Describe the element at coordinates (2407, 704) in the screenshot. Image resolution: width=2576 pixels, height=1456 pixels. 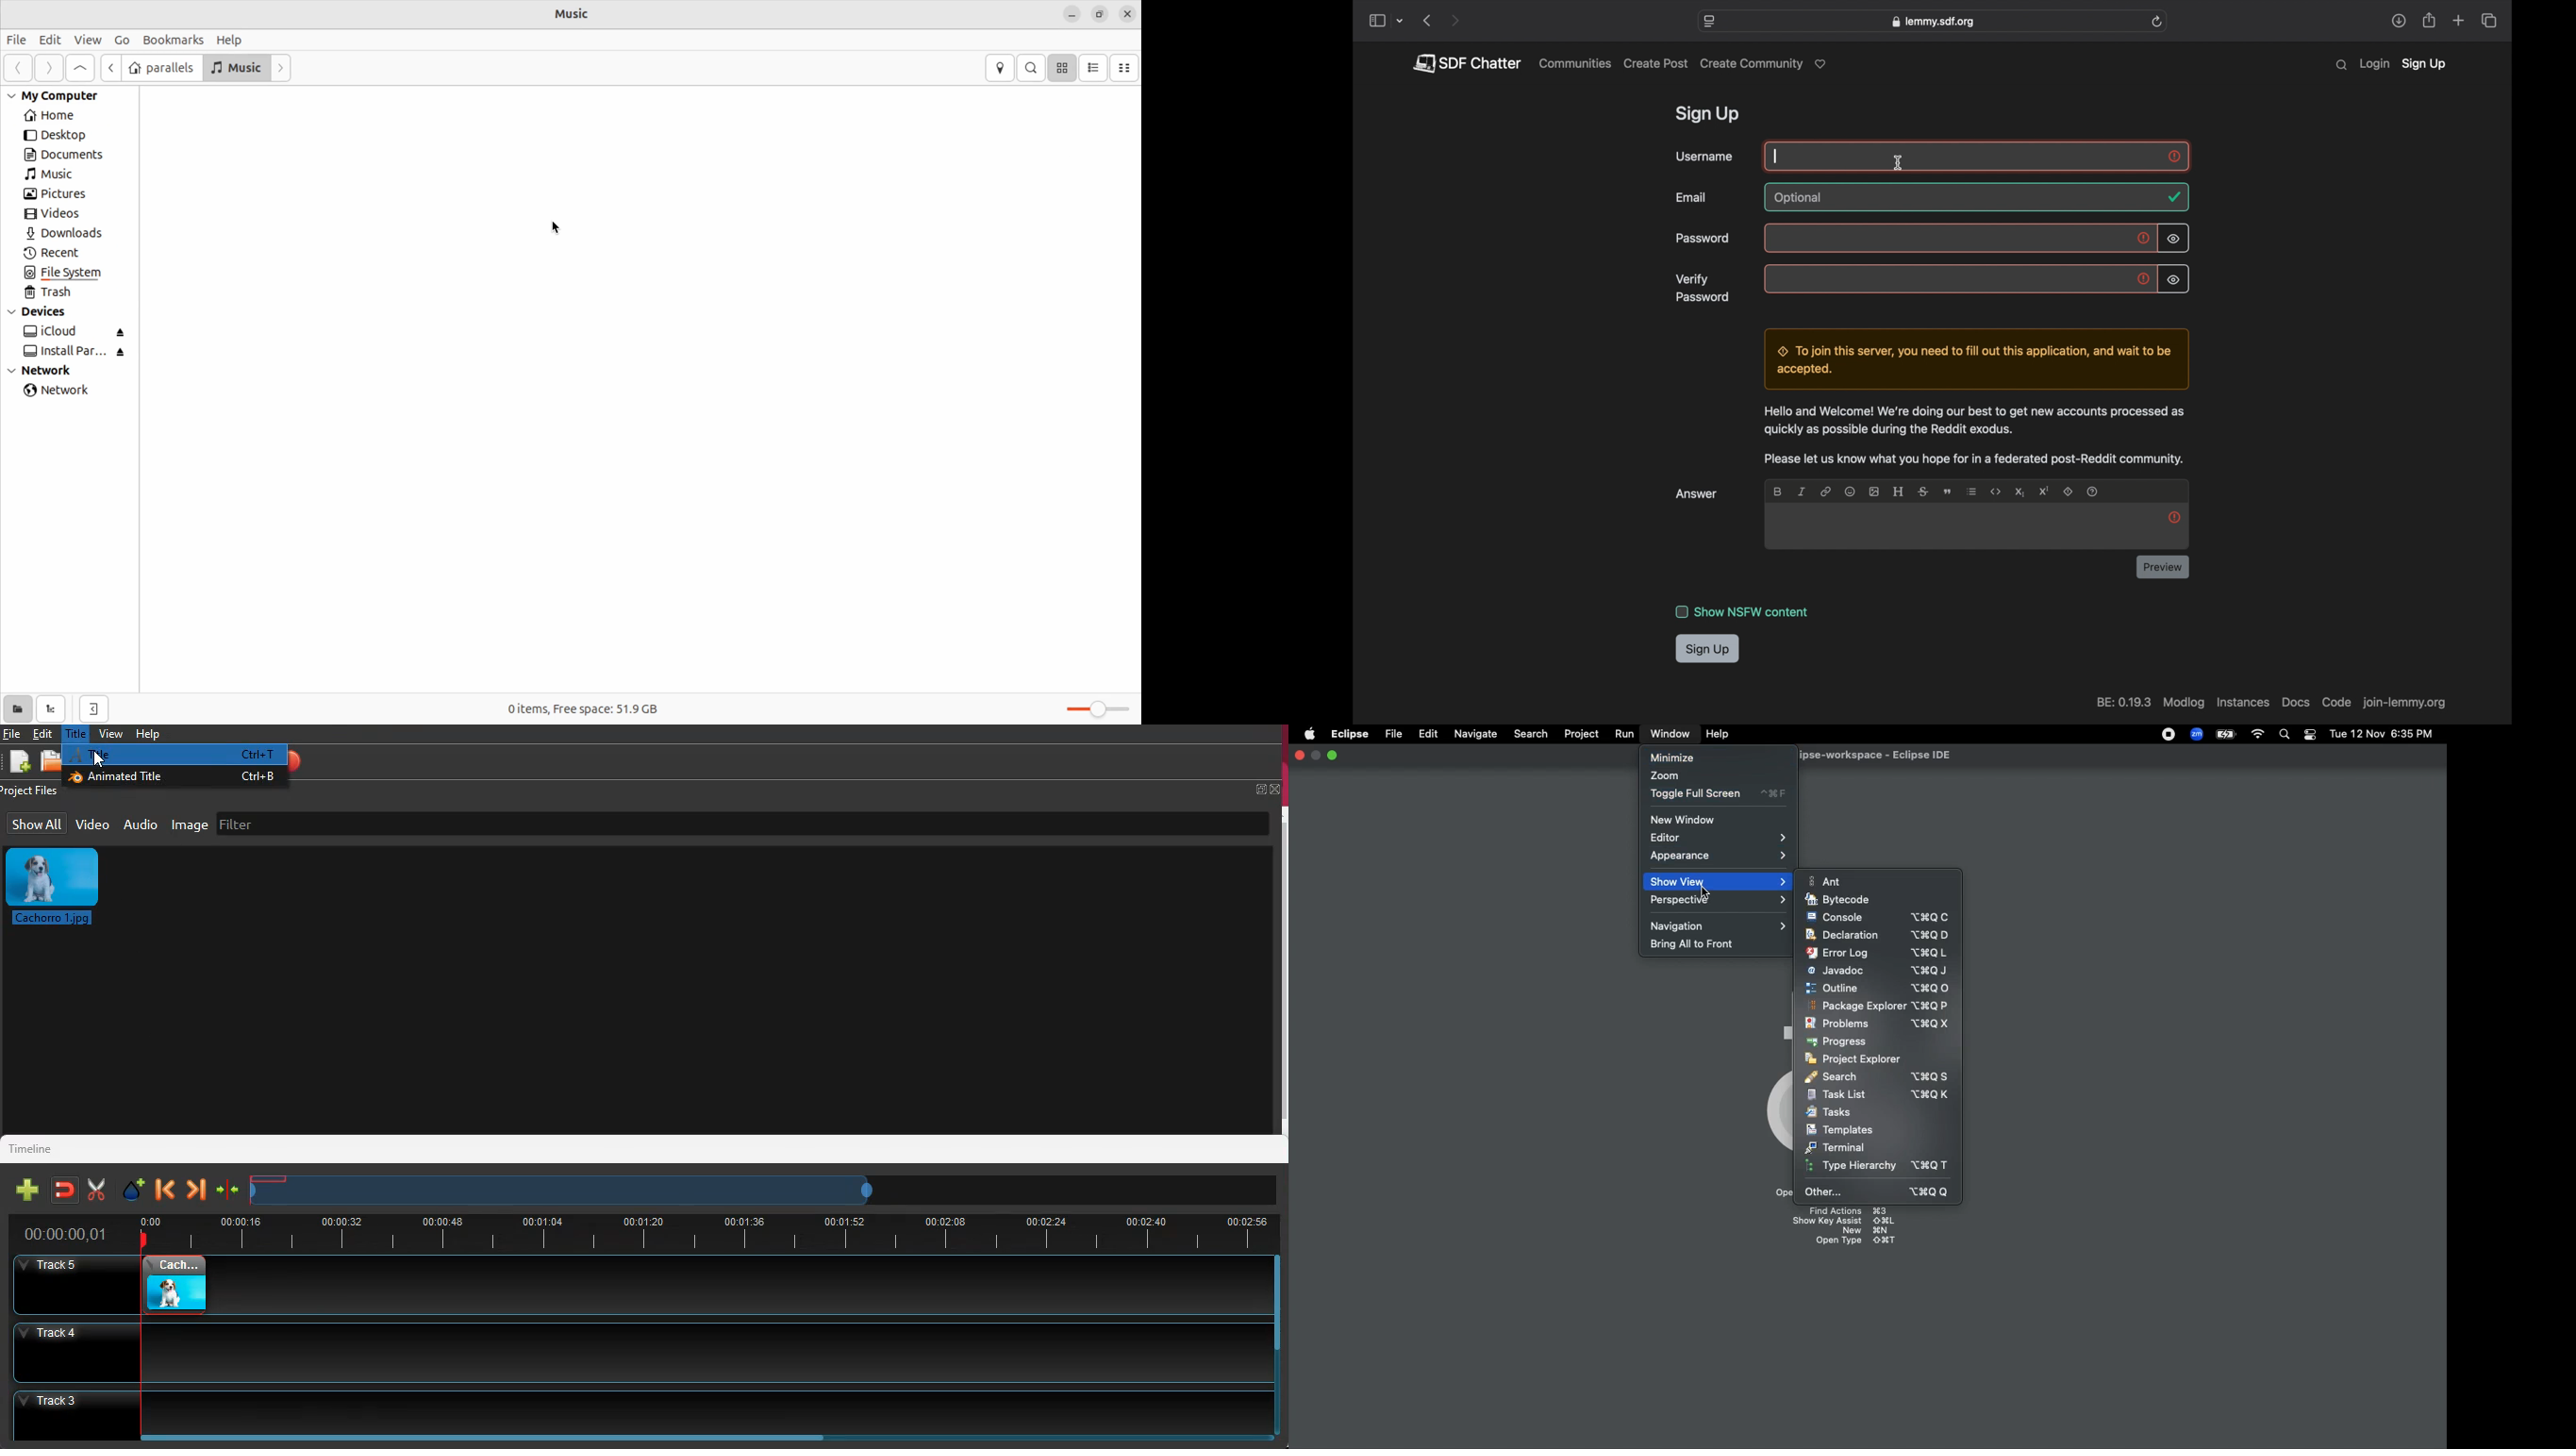
I see `web address` at that location.